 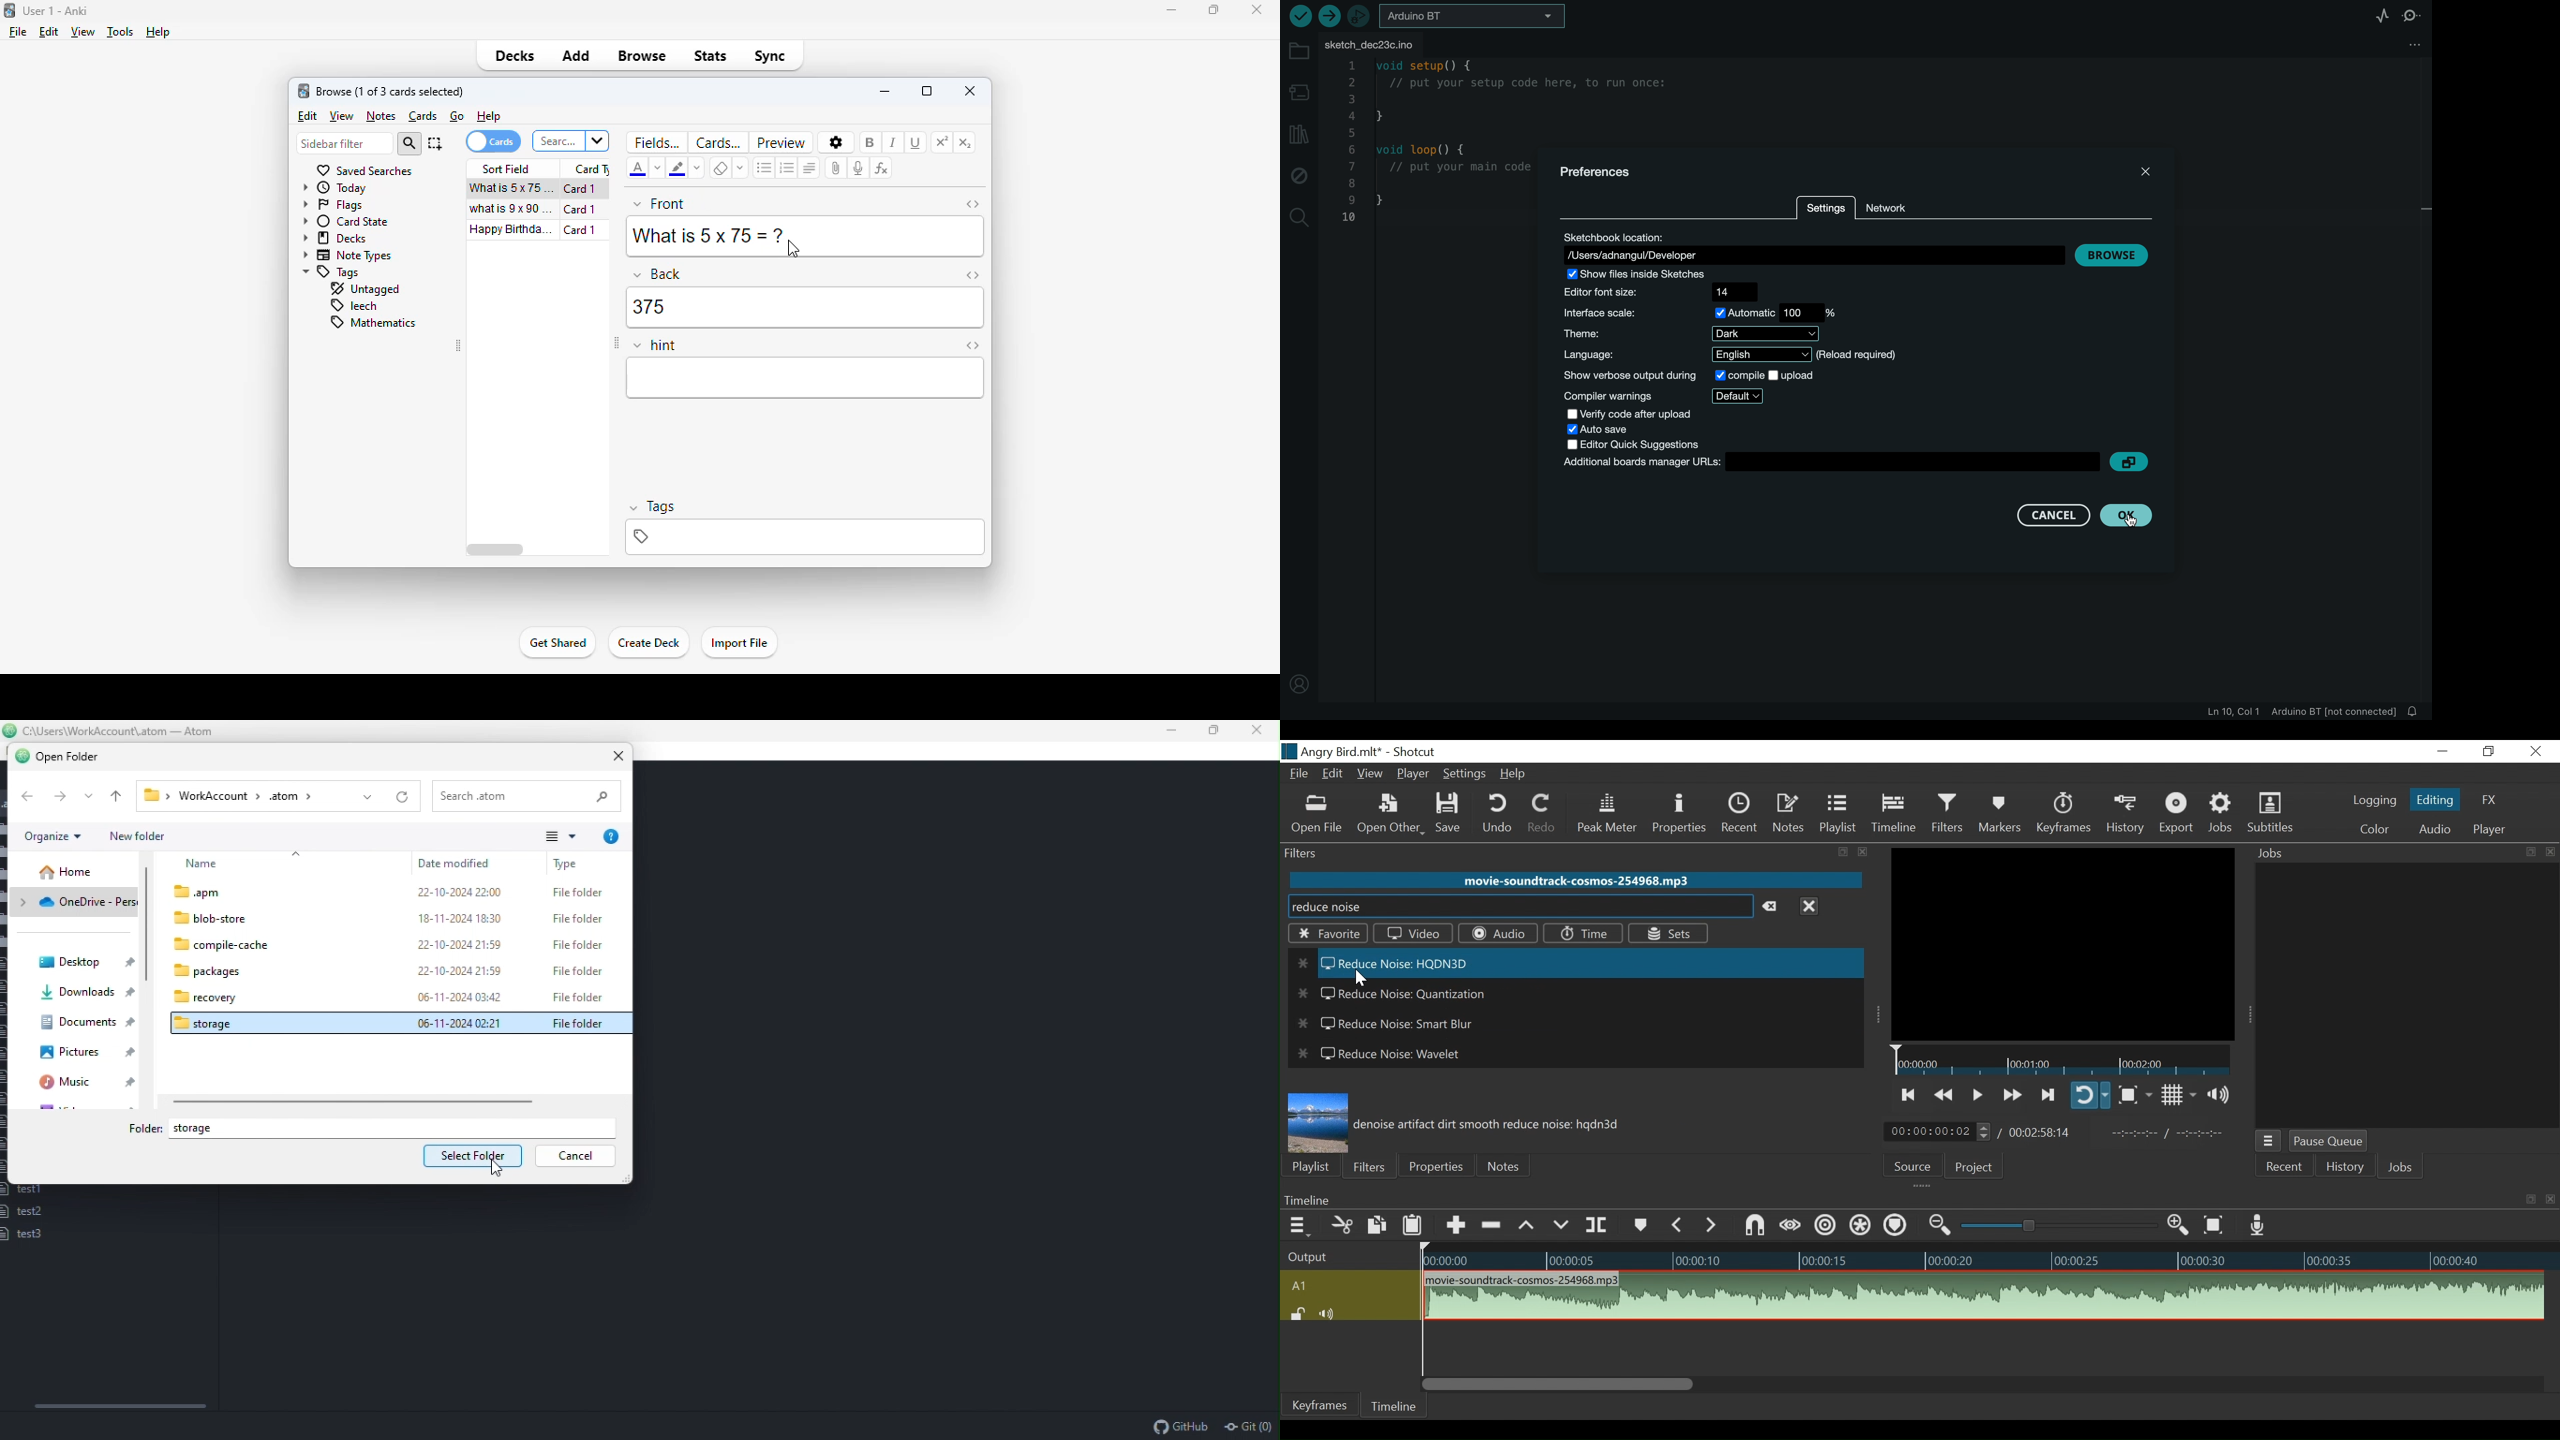 I want to click on Play forward quickly, so click(x=2049, y=1094).